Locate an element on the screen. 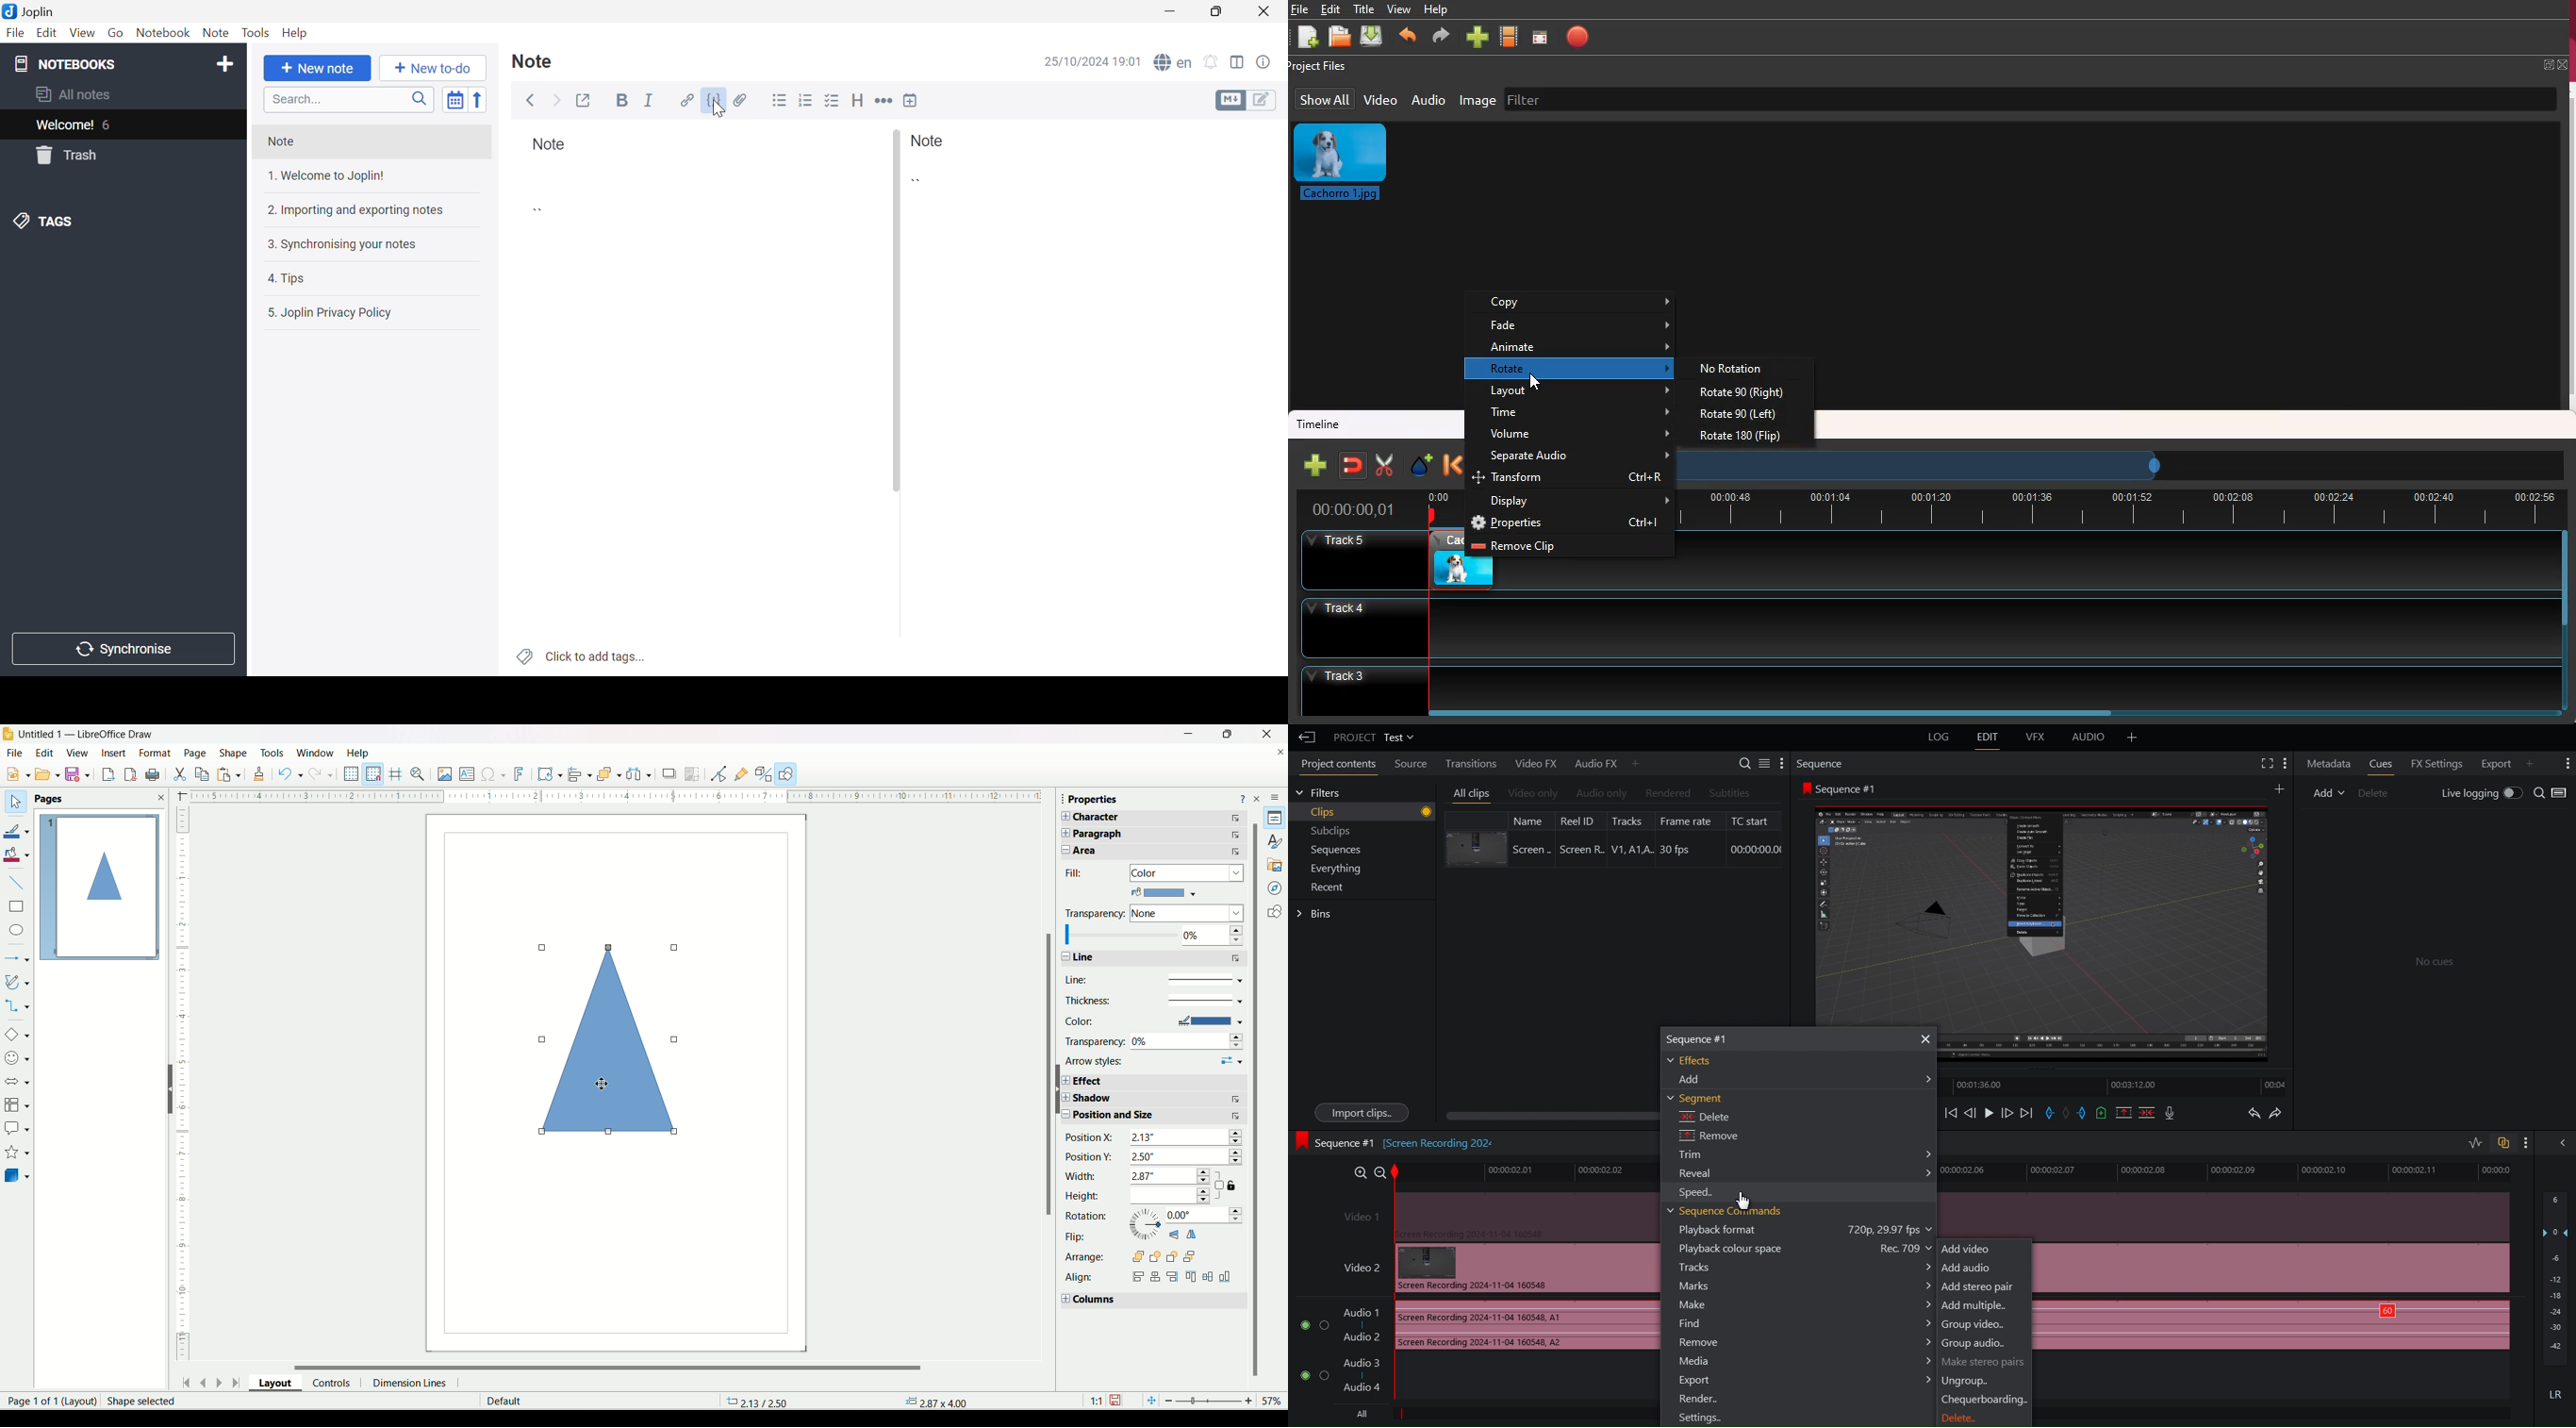  Add is located at coordinates (2328, 791).